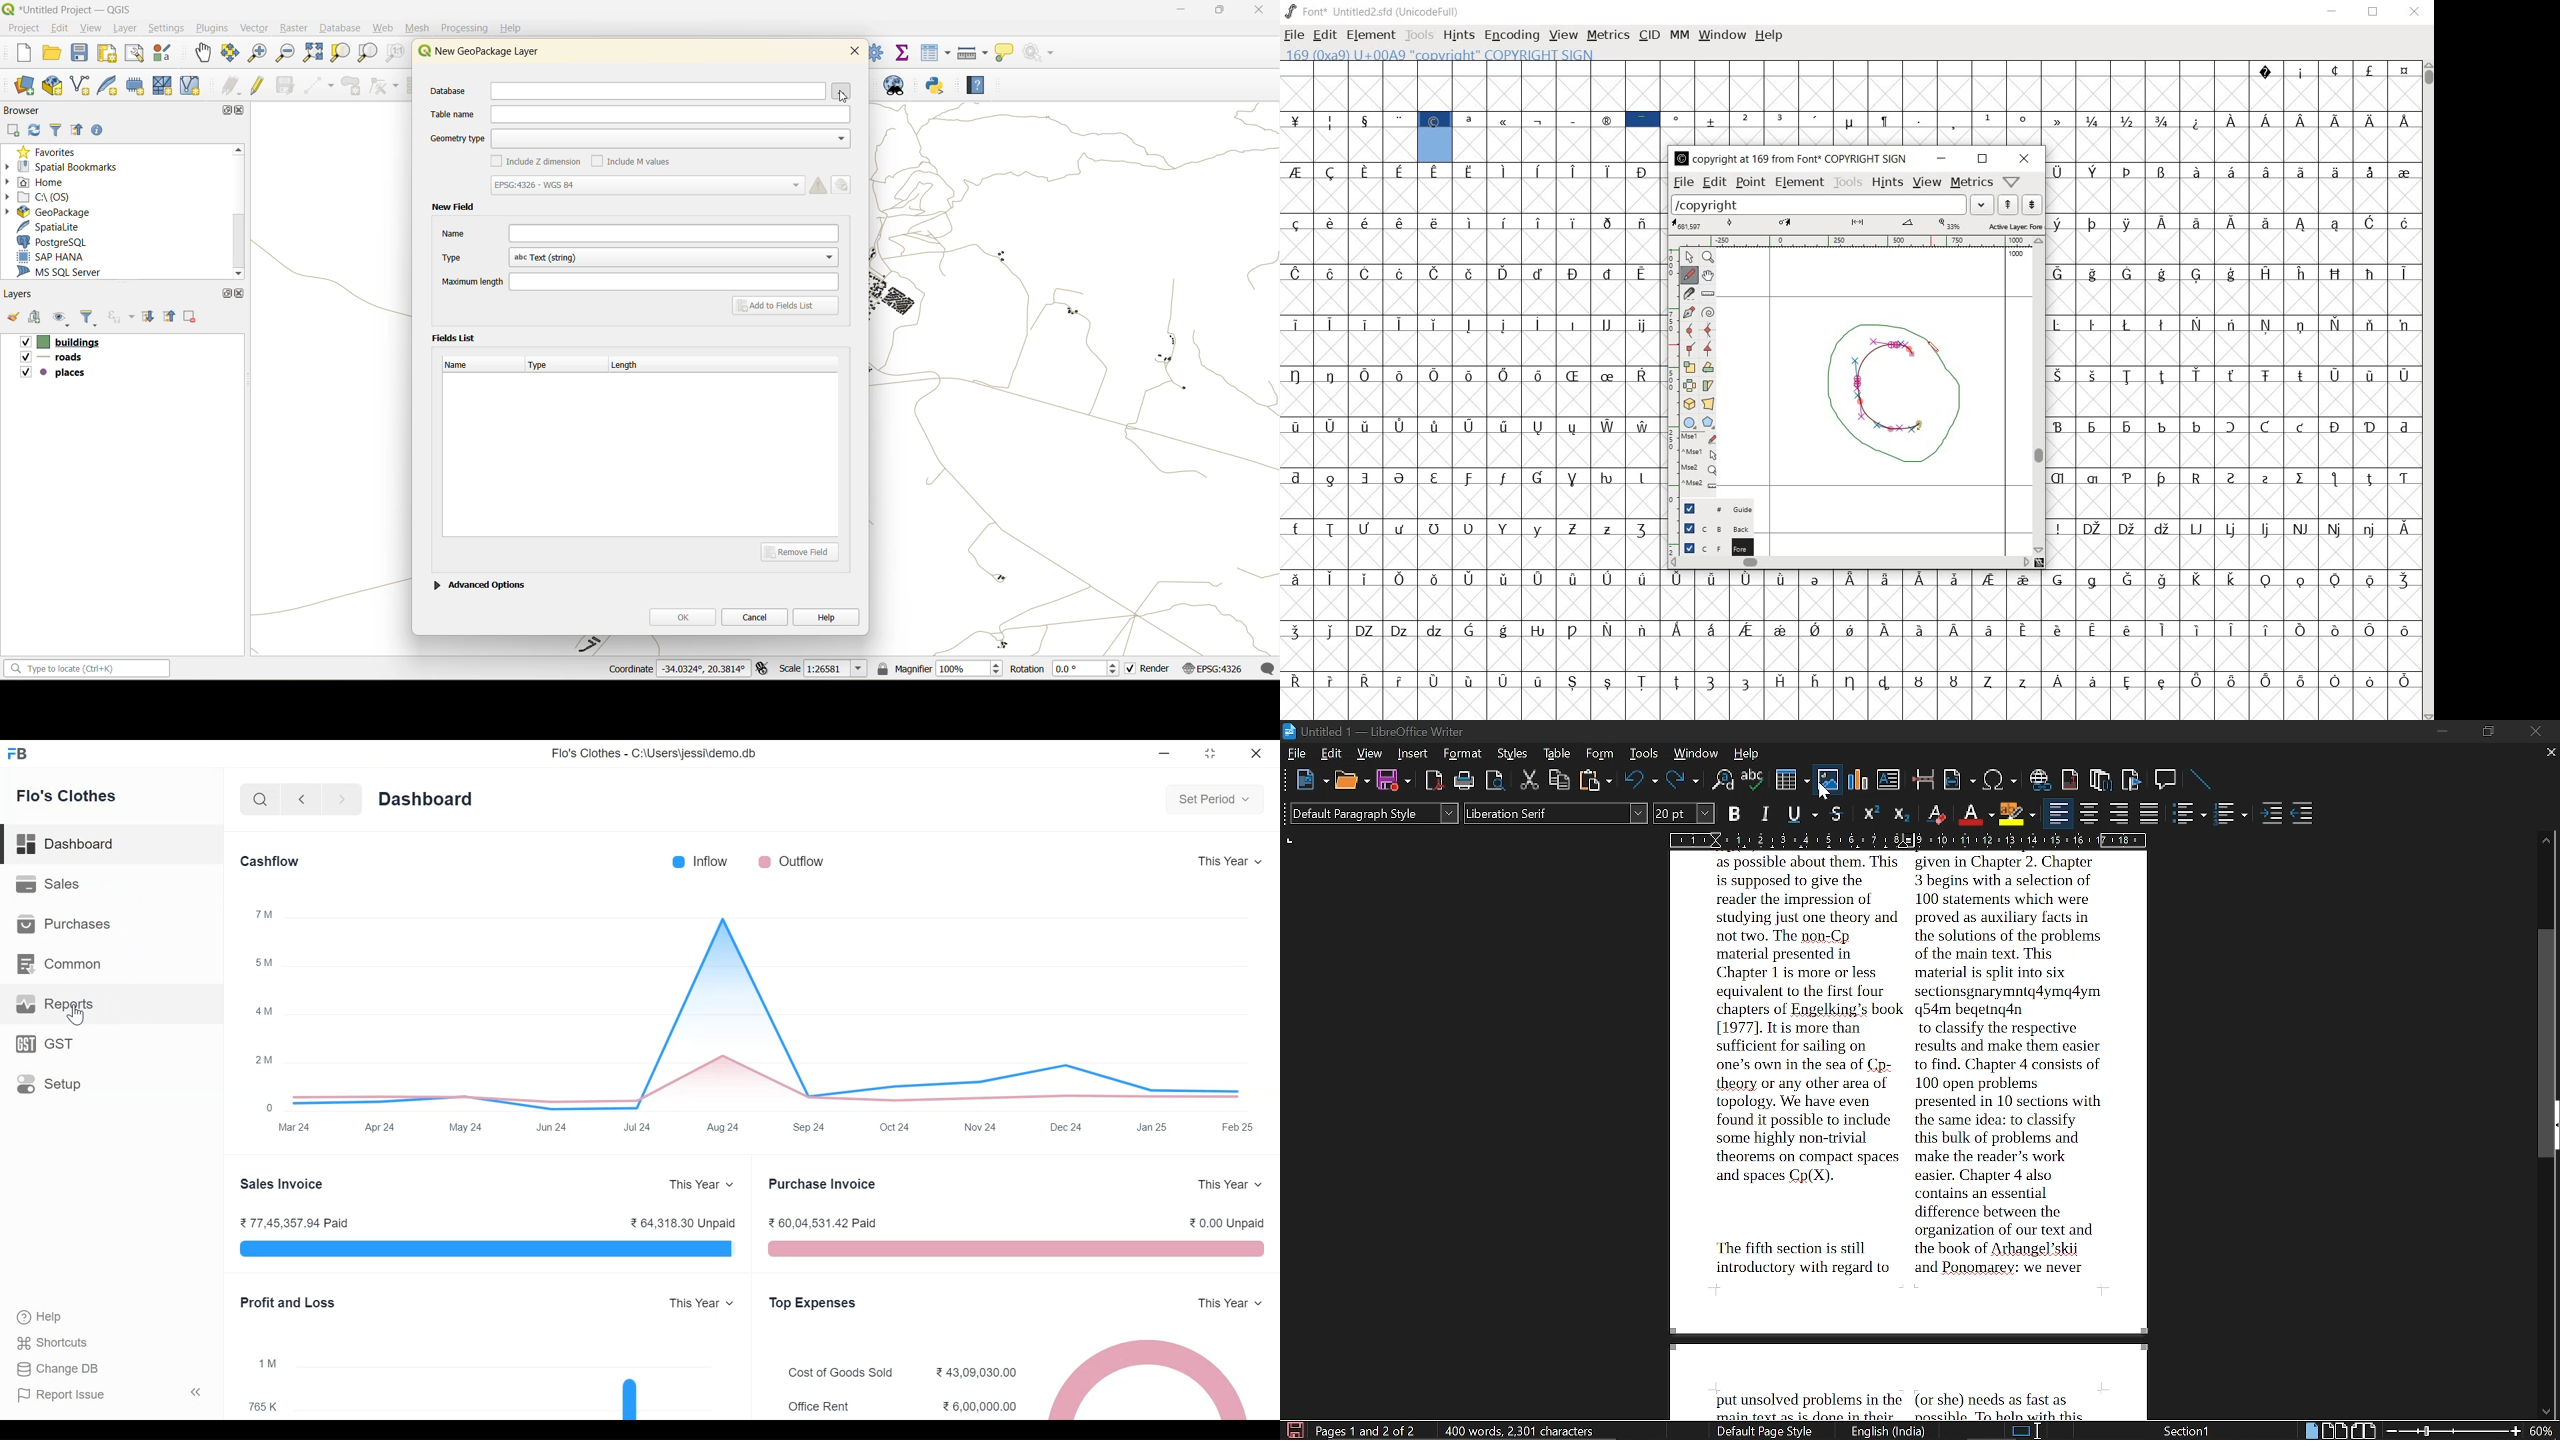  Describe the element at coordinates (54, 359) in the screenshot. I see `roads` at that location.